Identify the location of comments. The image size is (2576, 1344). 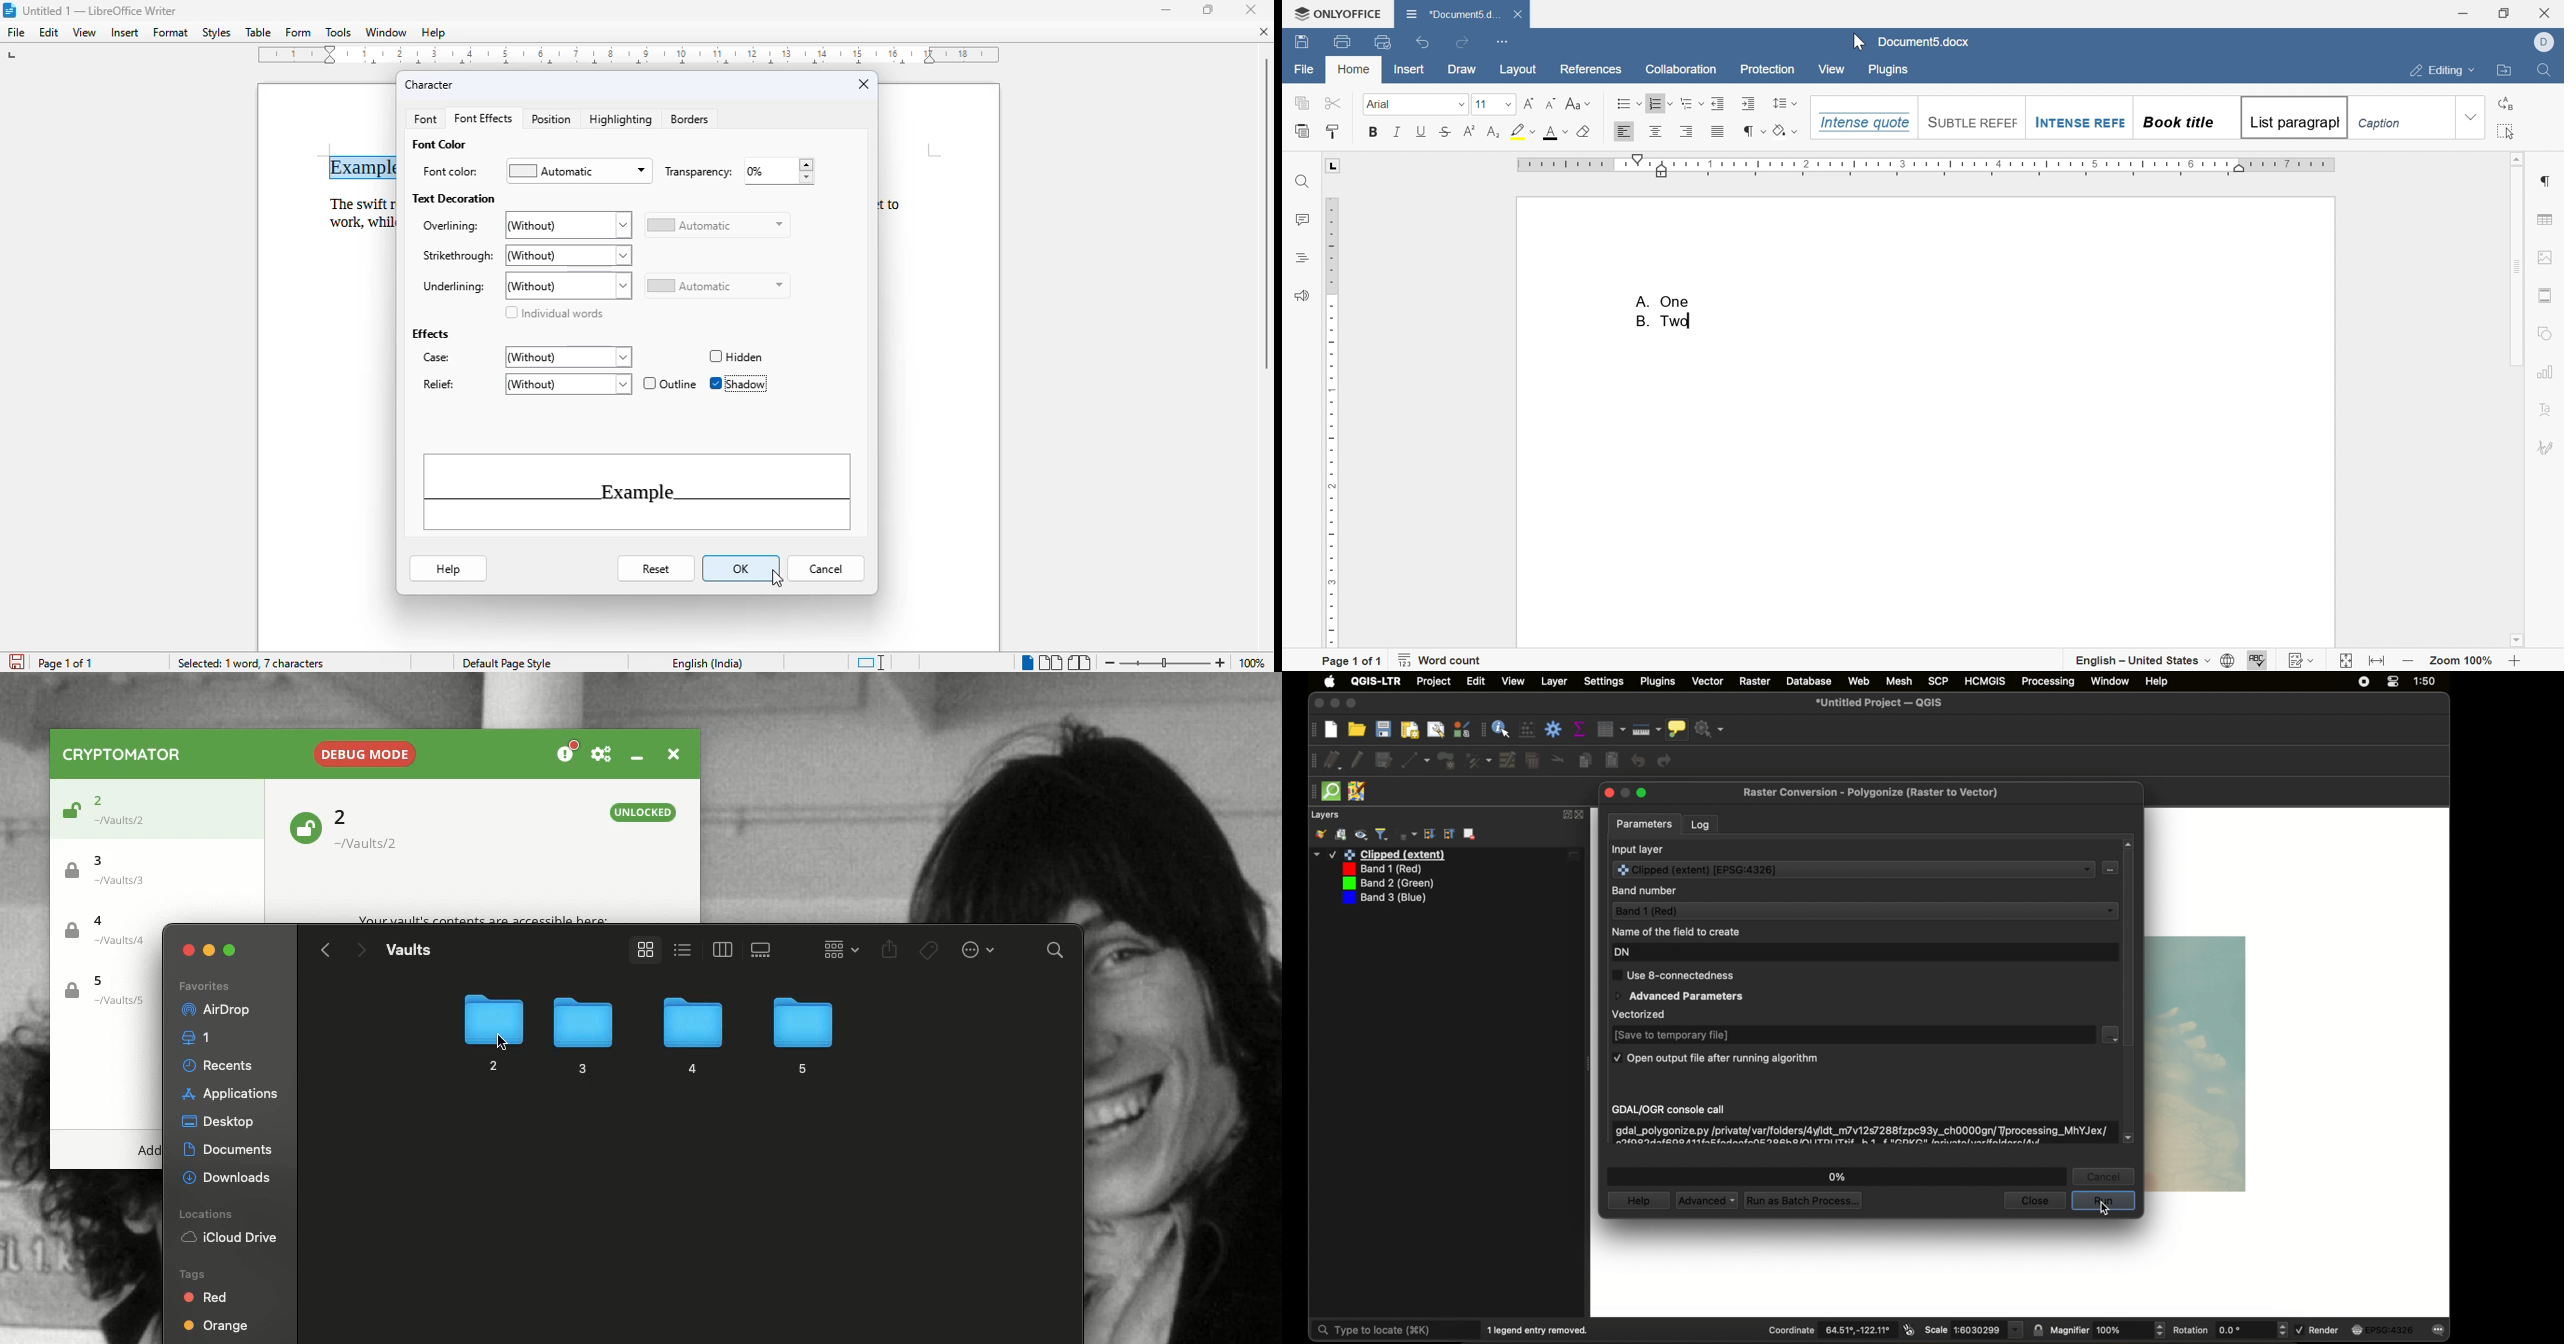
(1301, 218).